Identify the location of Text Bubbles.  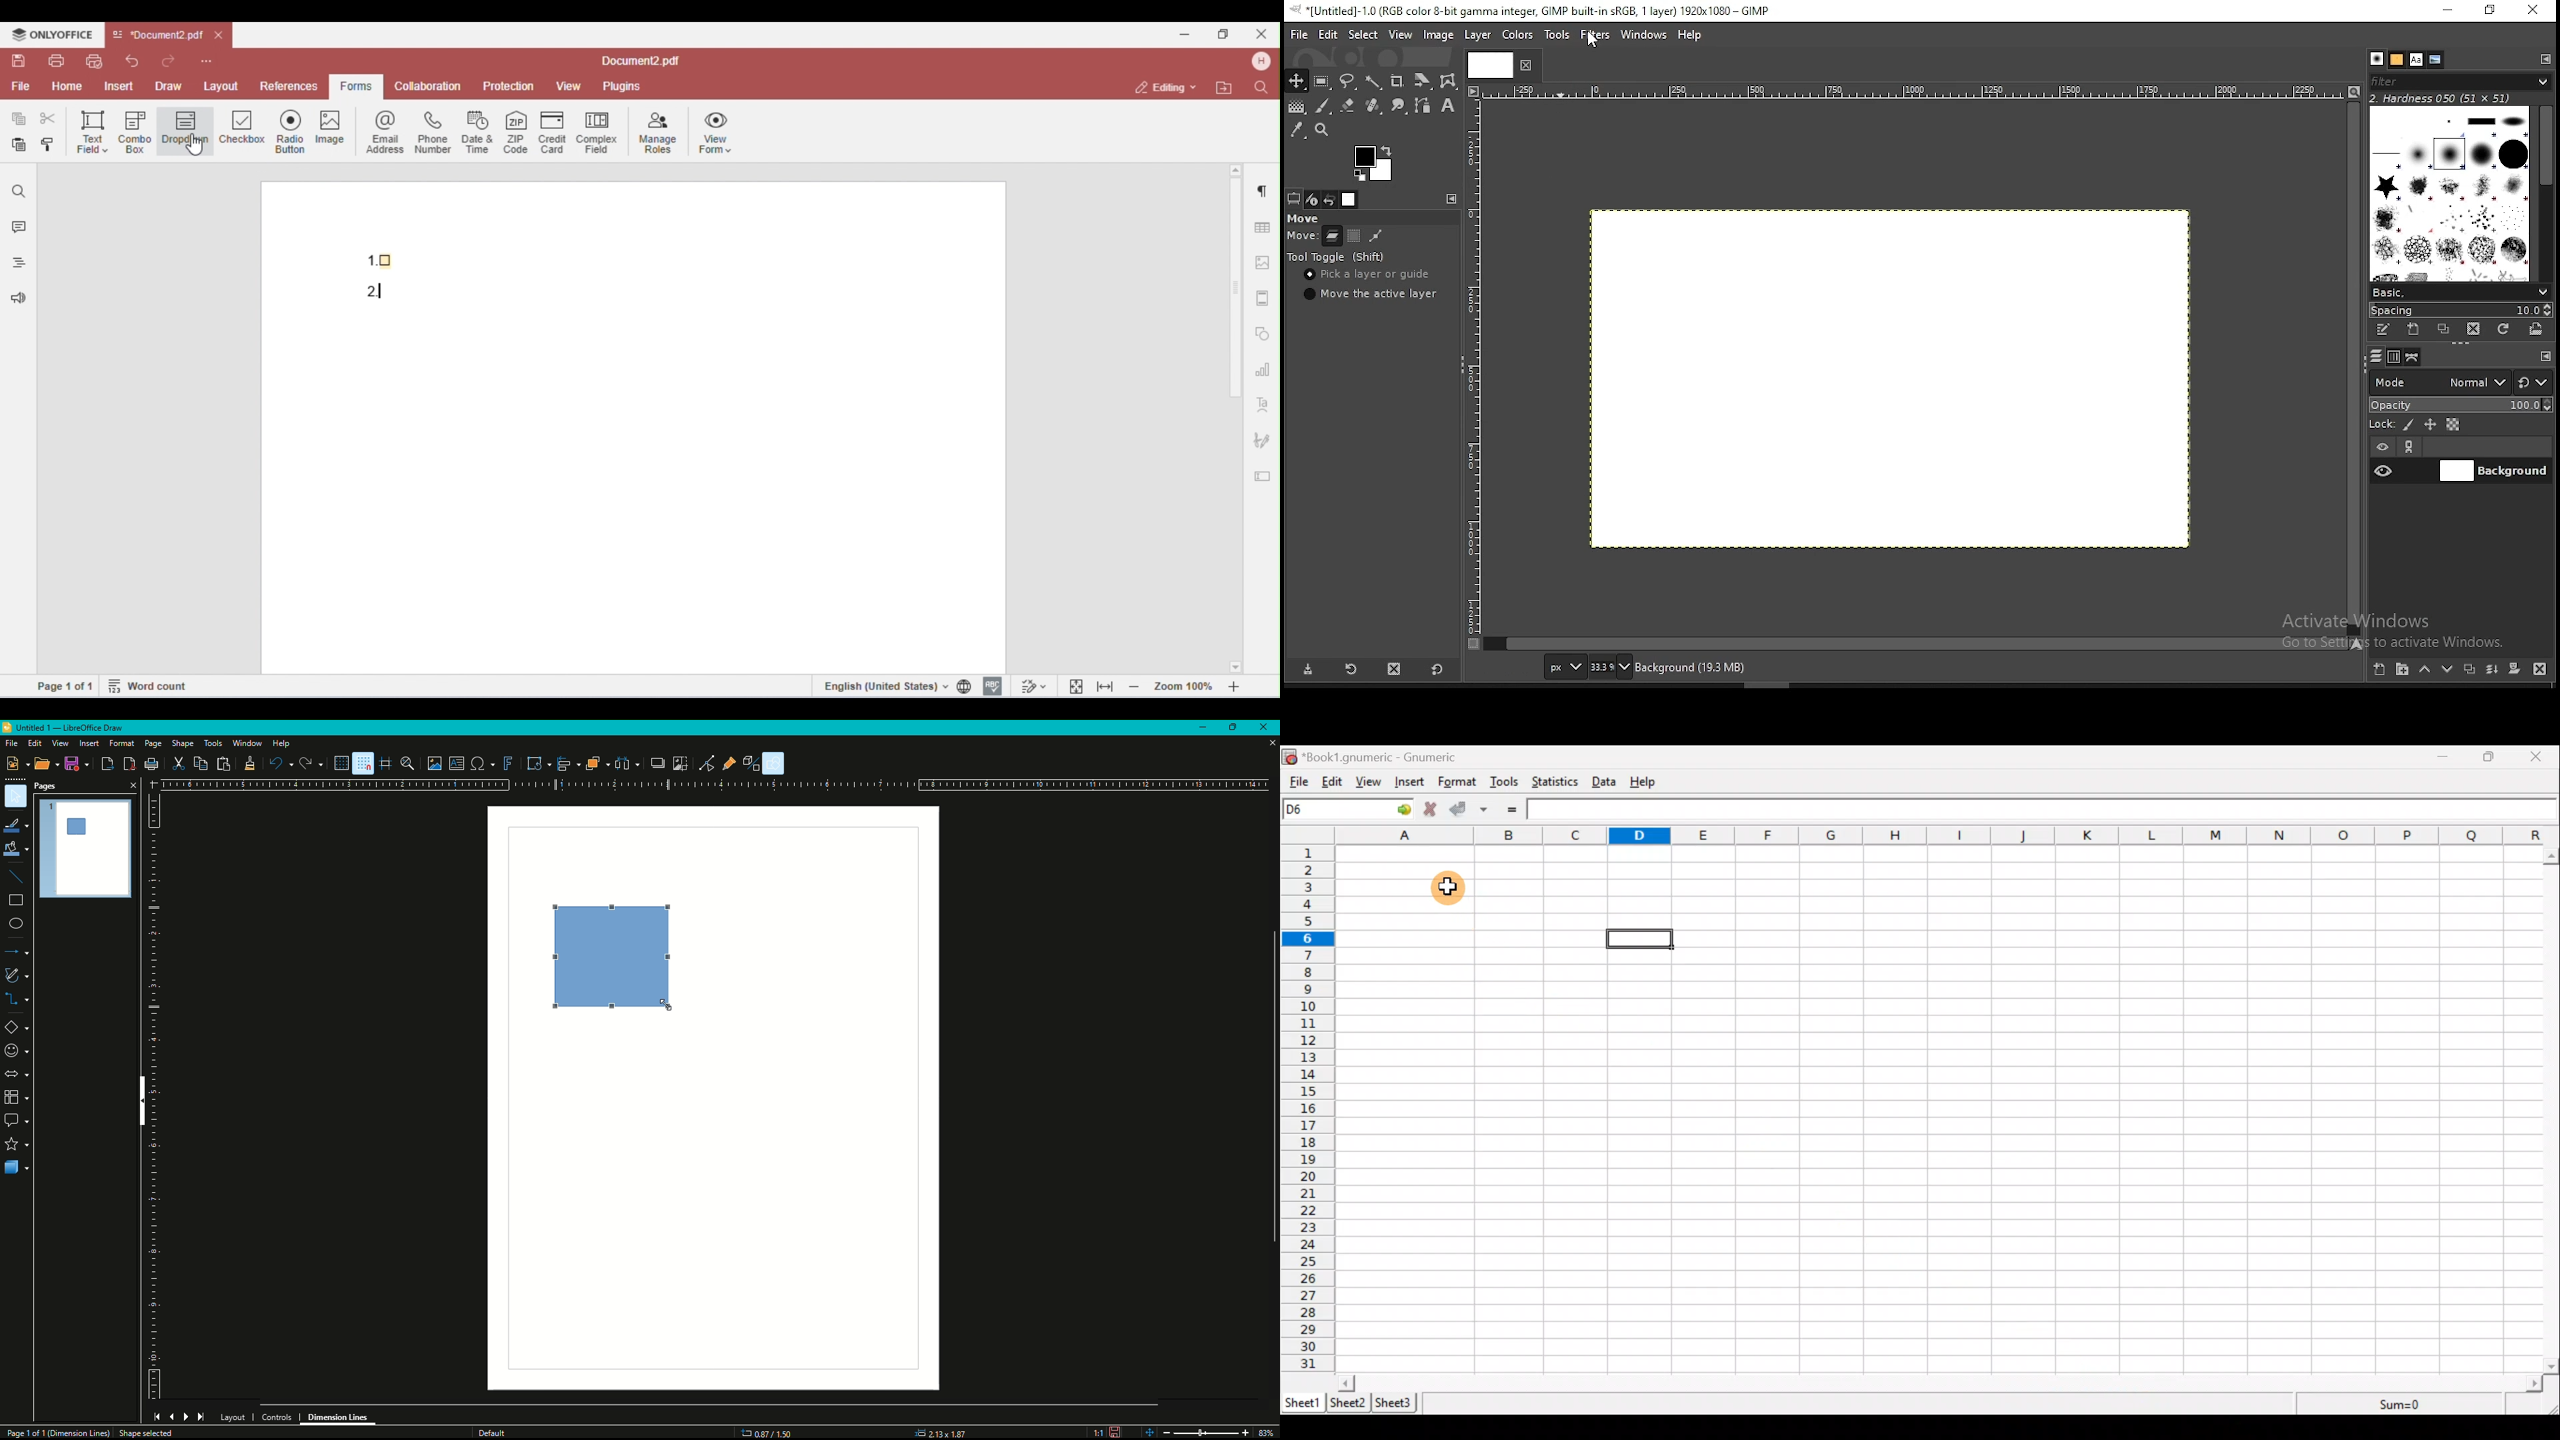
(17, 1122).